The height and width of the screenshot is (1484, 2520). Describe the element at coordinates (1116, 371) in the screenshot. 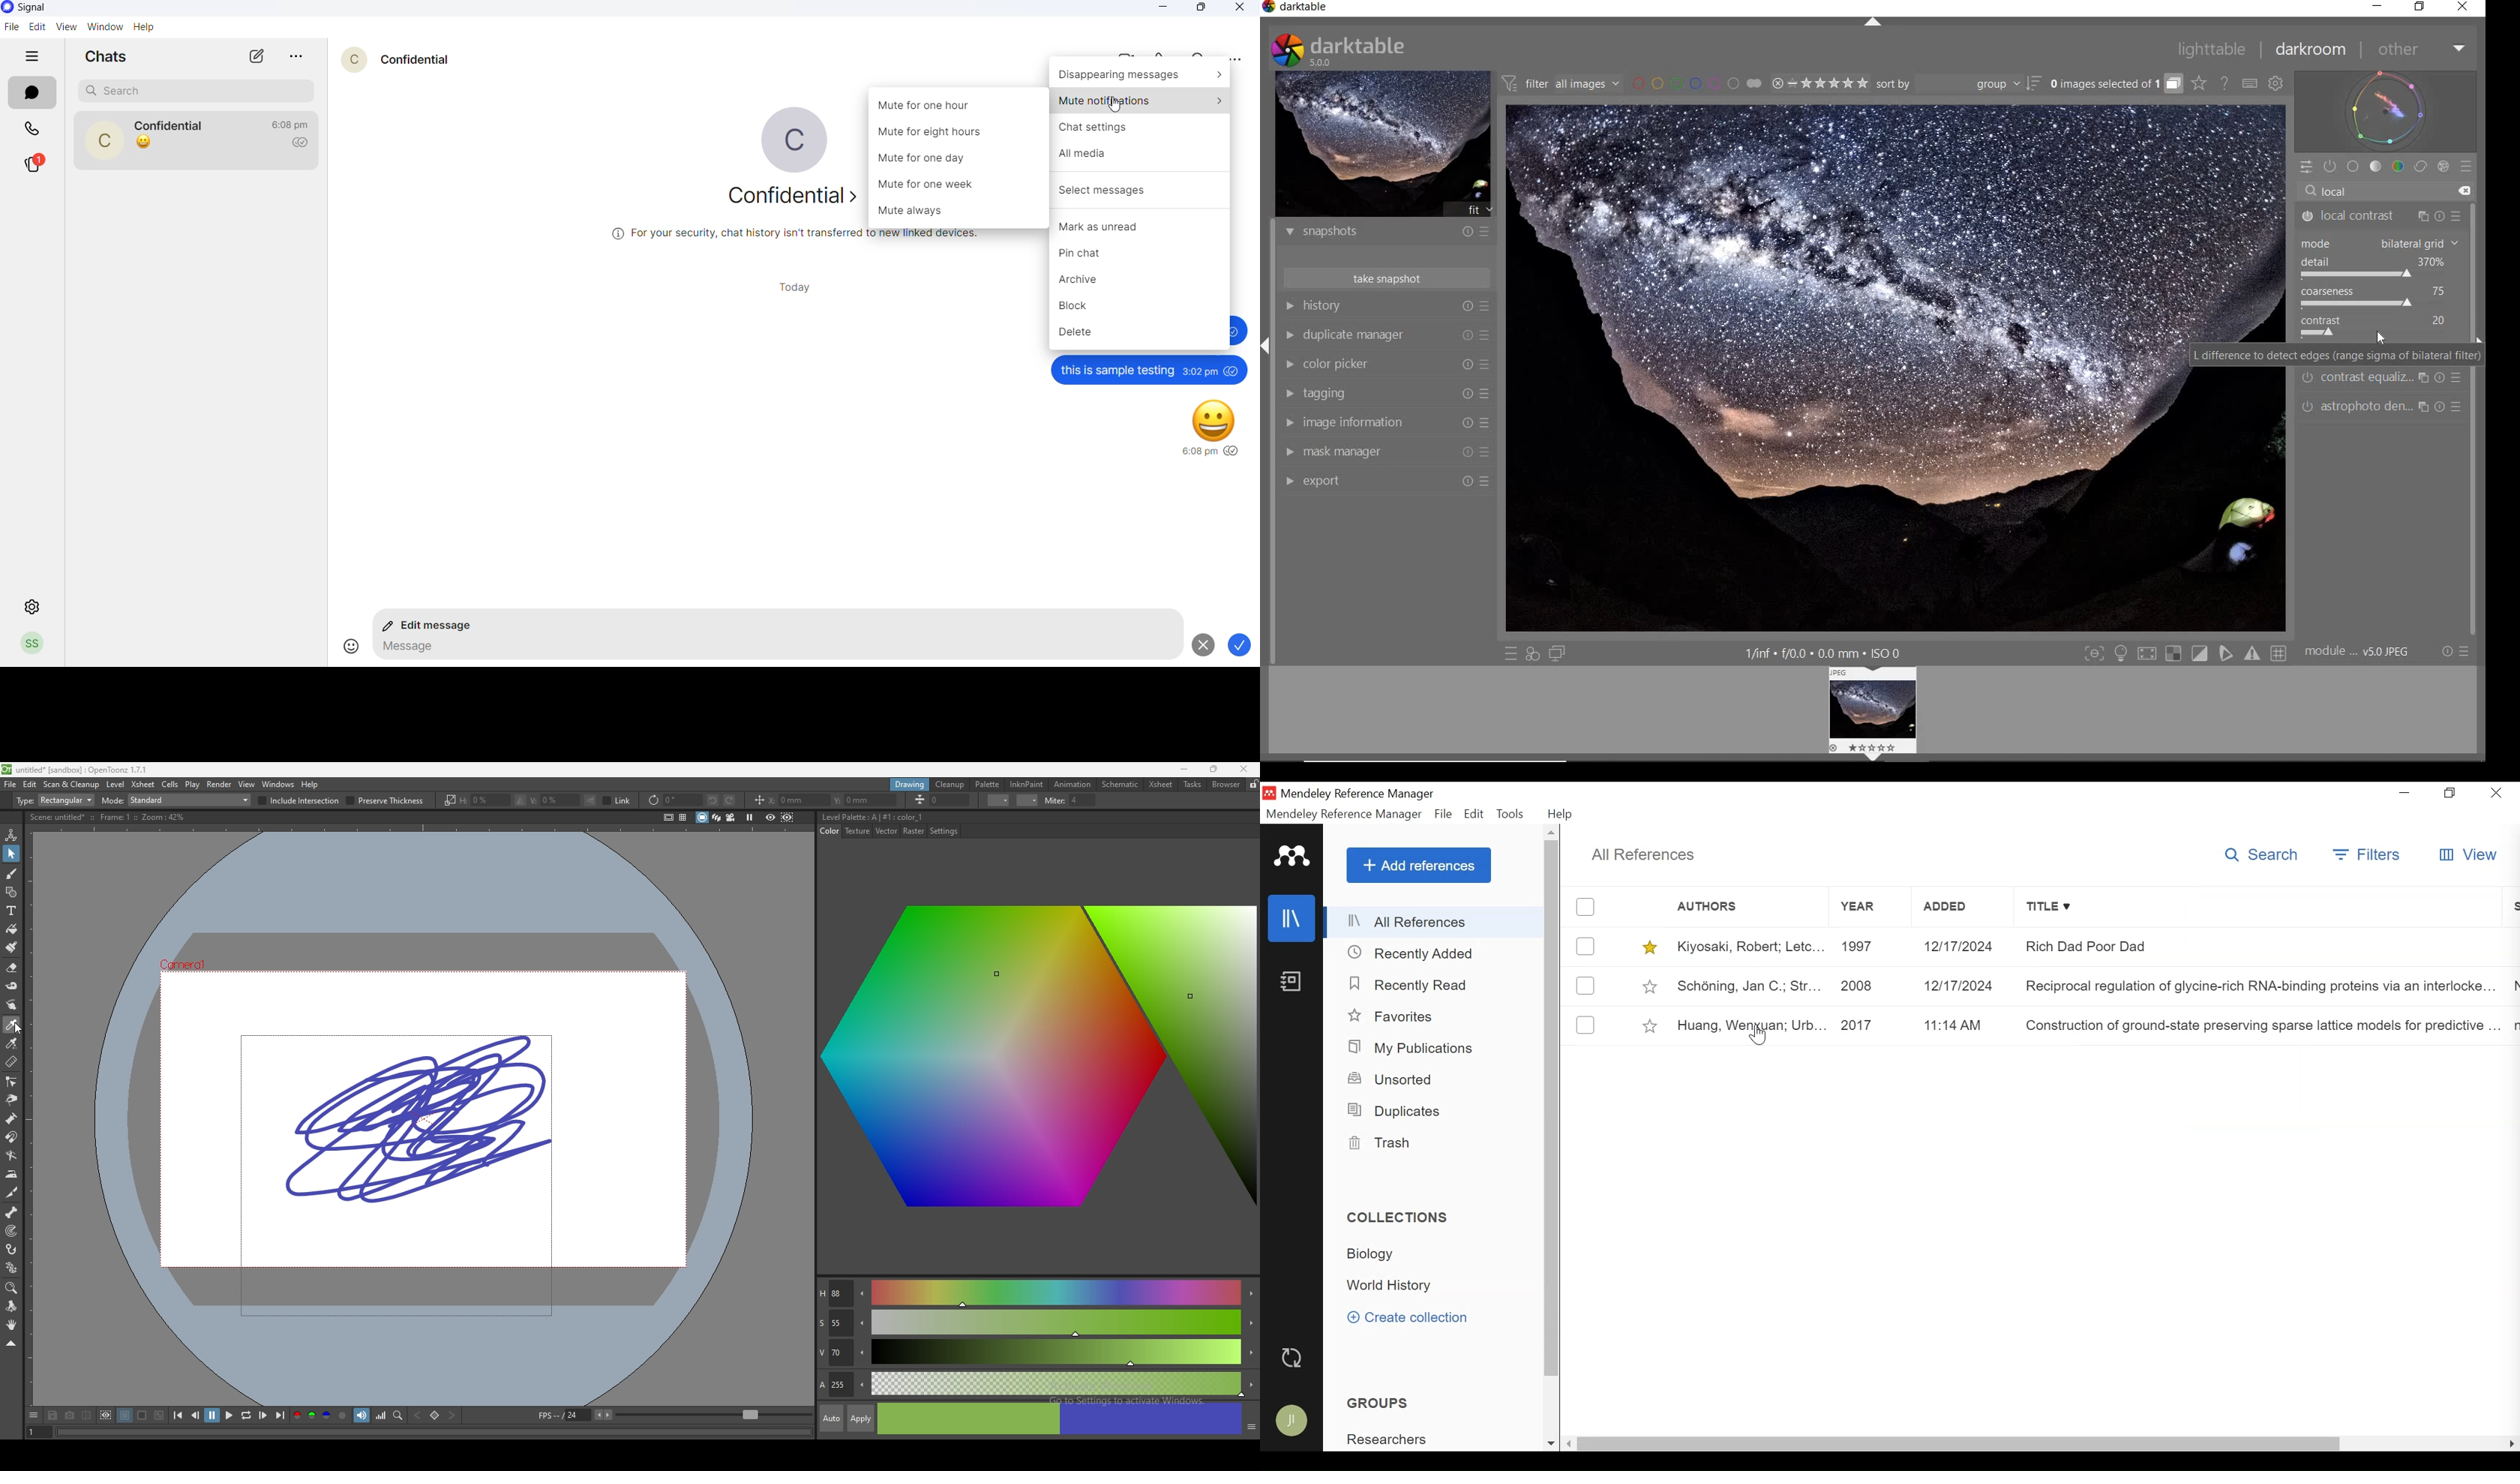

I see `this is a sample testing` at that location.